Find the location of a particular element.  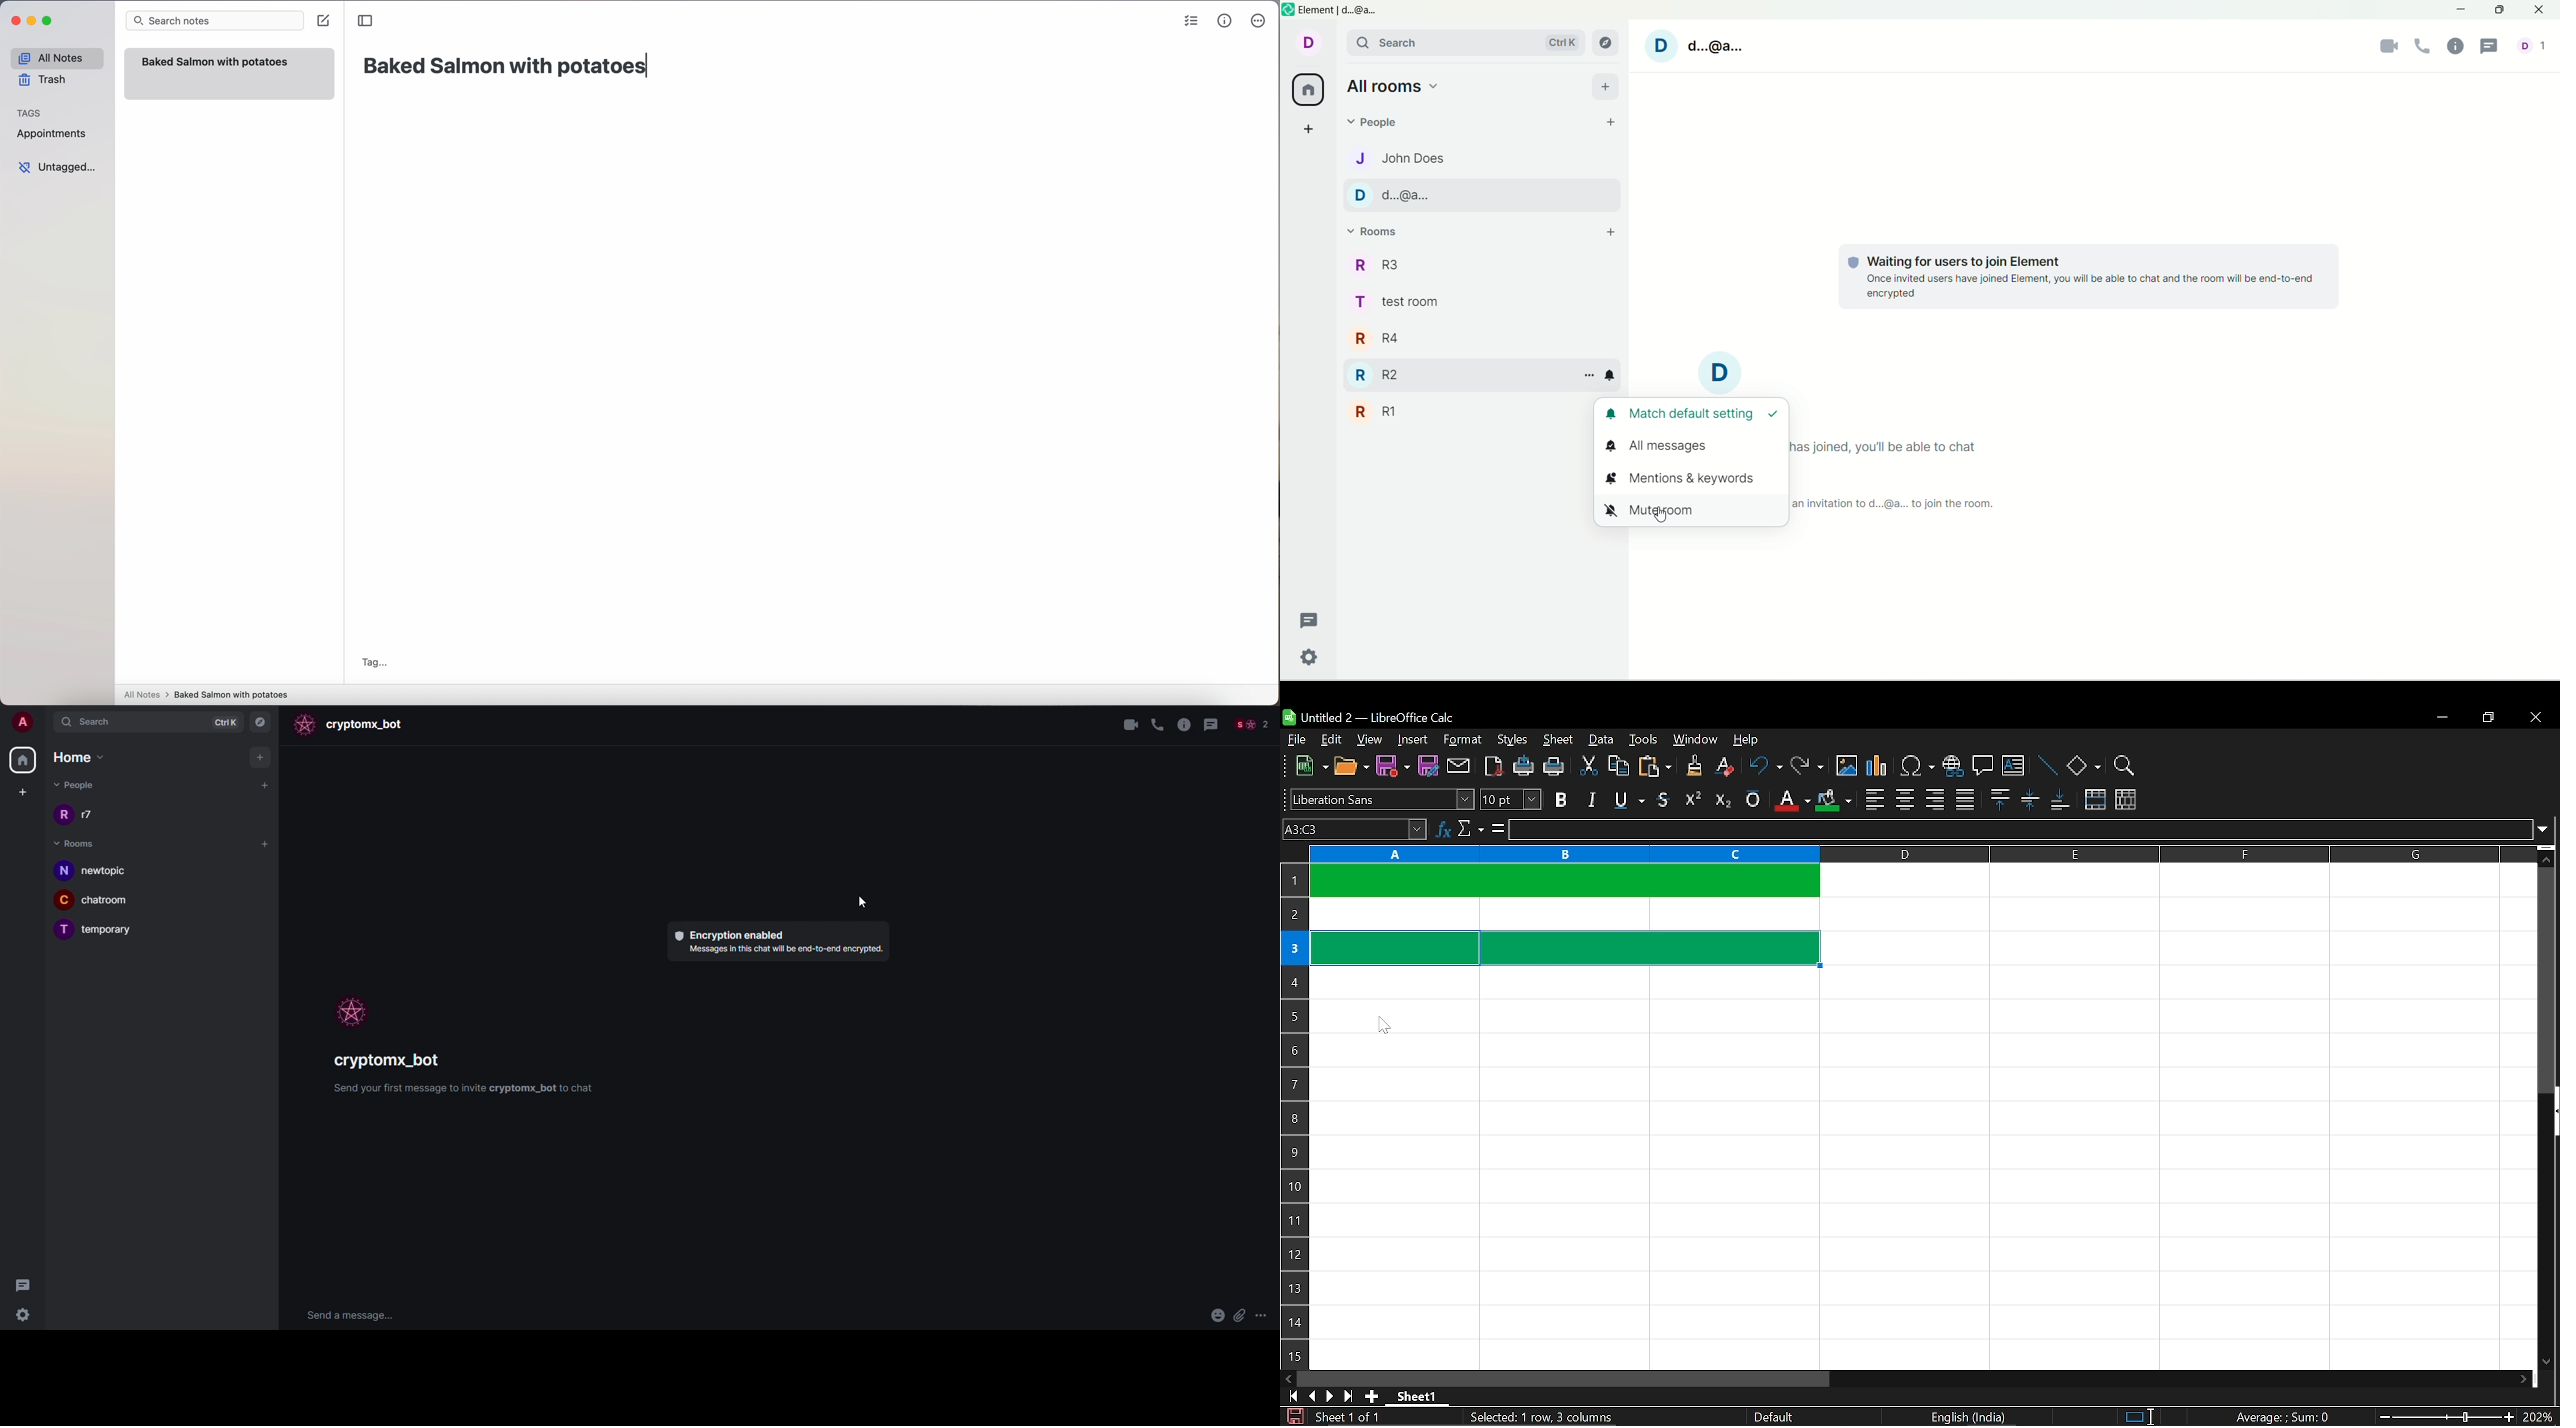

Cursor is located at coordinates (1375, 1024).